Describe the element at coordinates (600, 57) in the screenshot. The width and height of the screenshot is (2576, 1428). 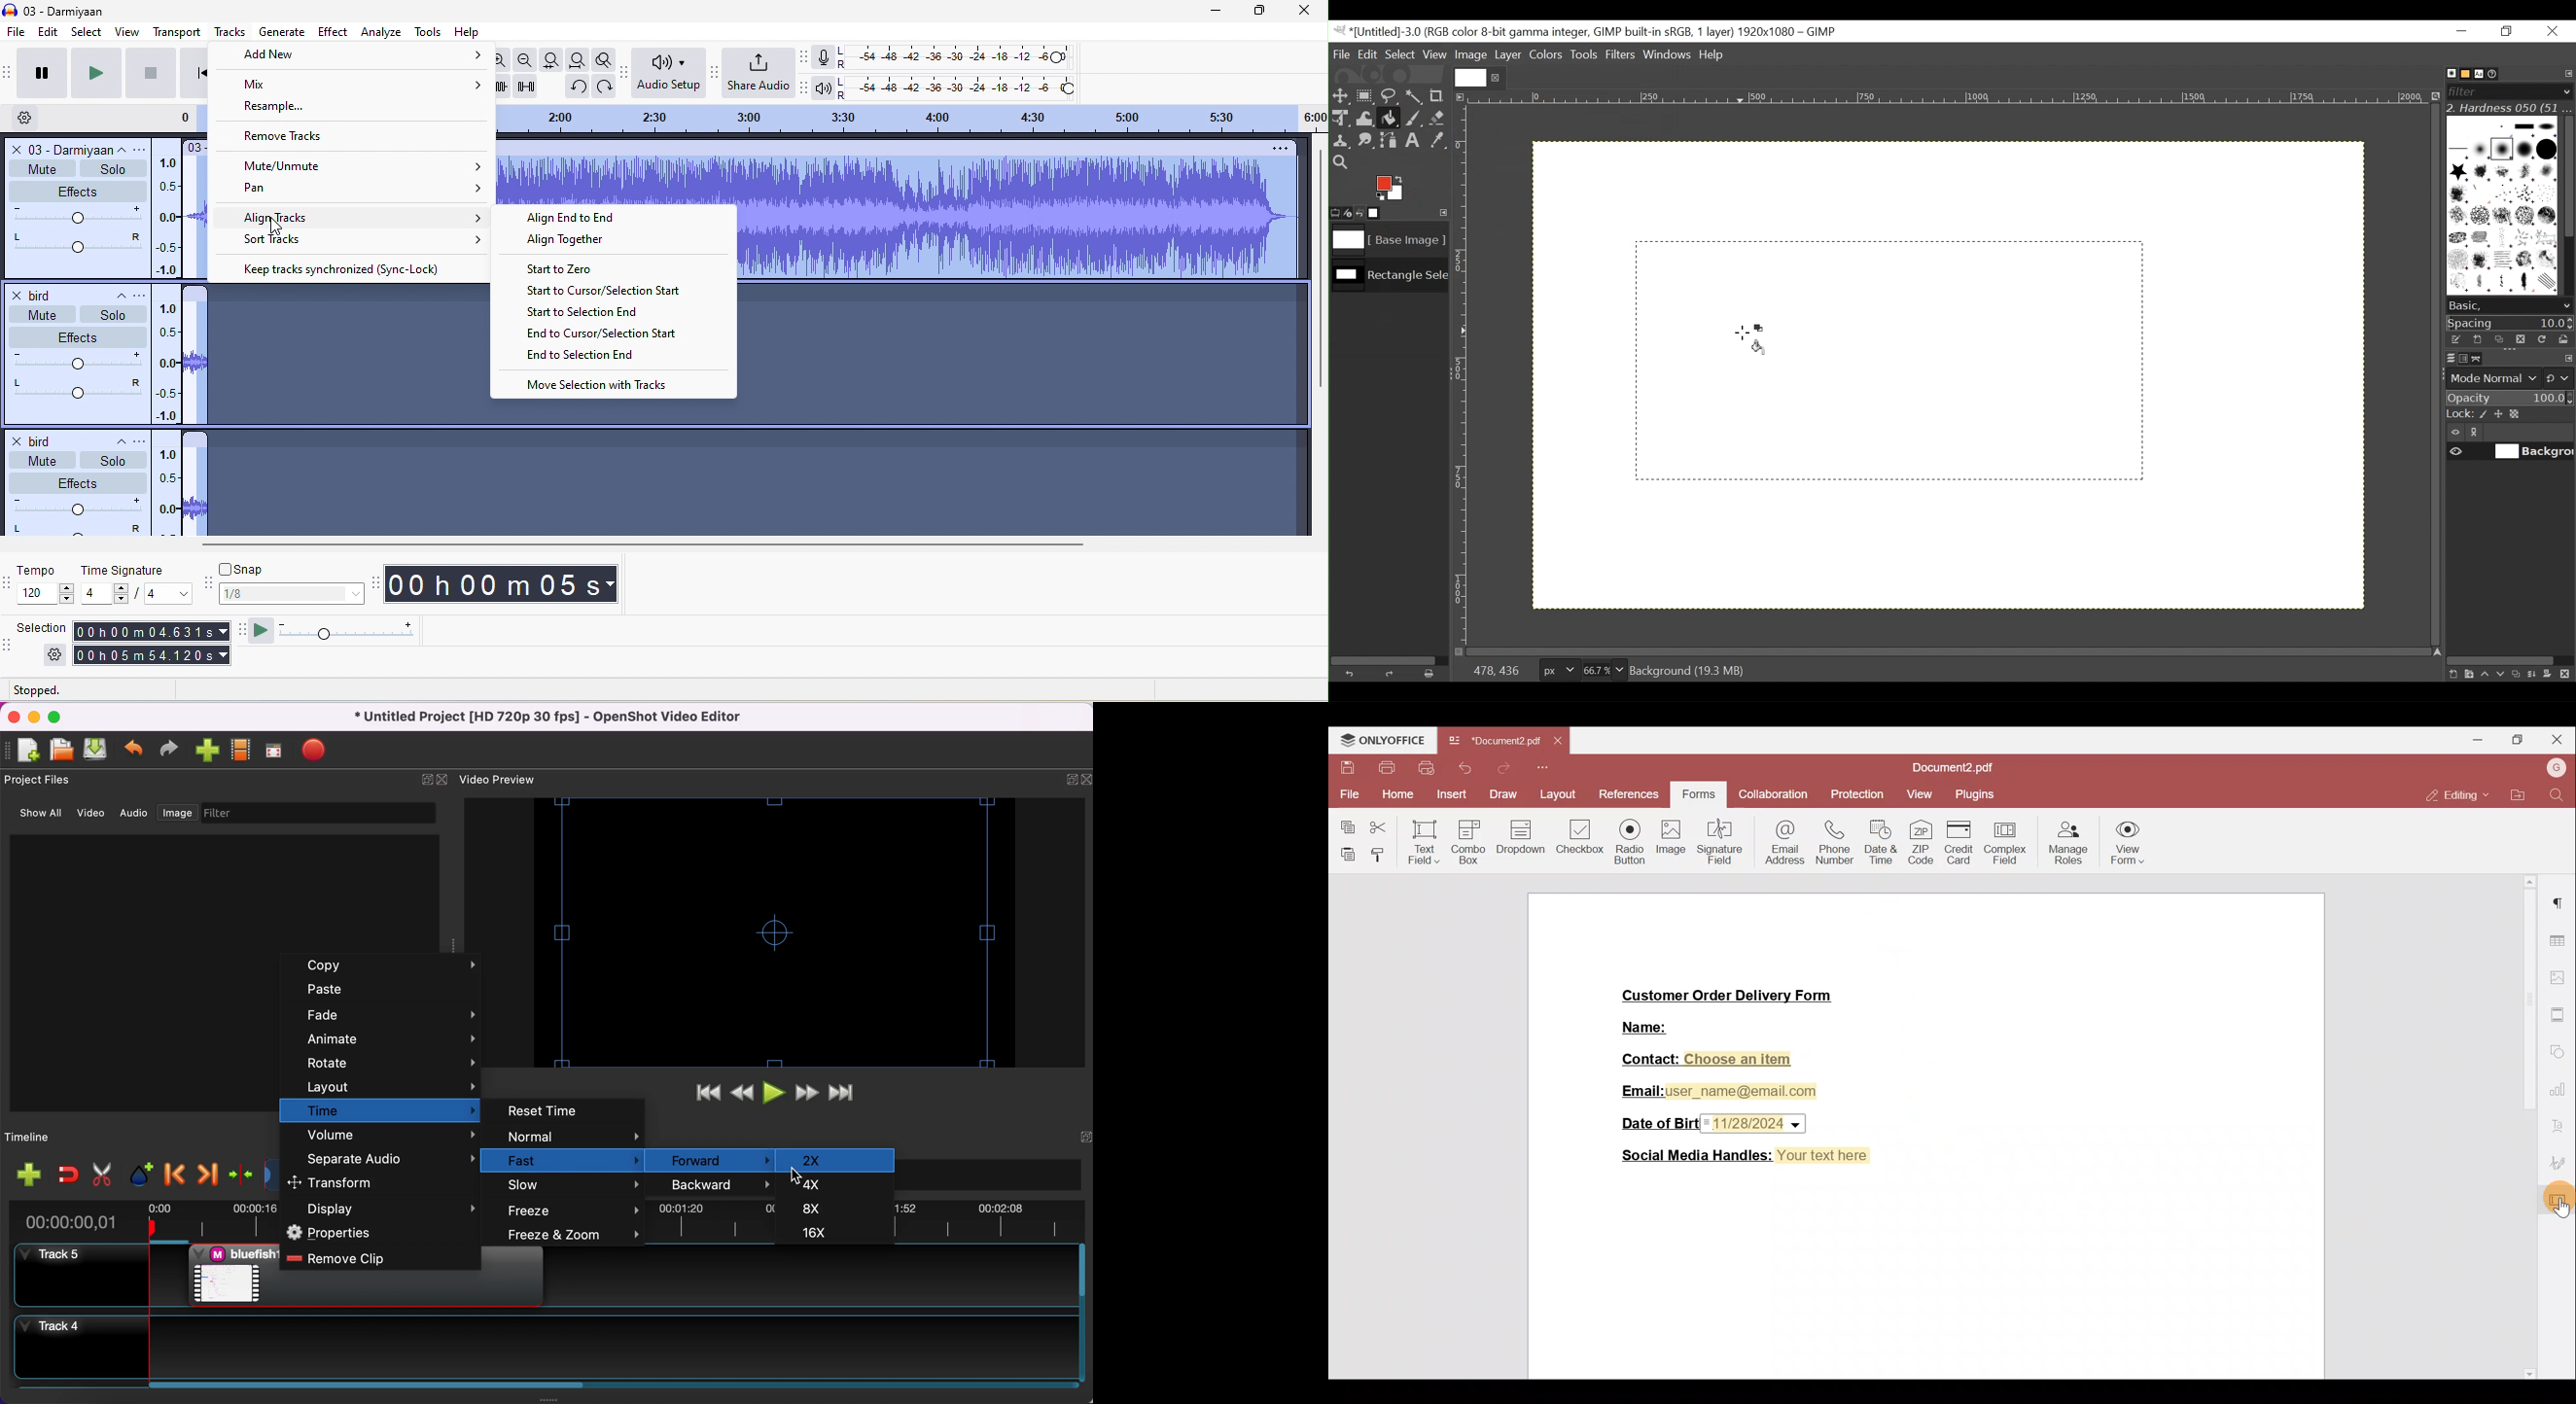
I see `zoom toggle` at that location.